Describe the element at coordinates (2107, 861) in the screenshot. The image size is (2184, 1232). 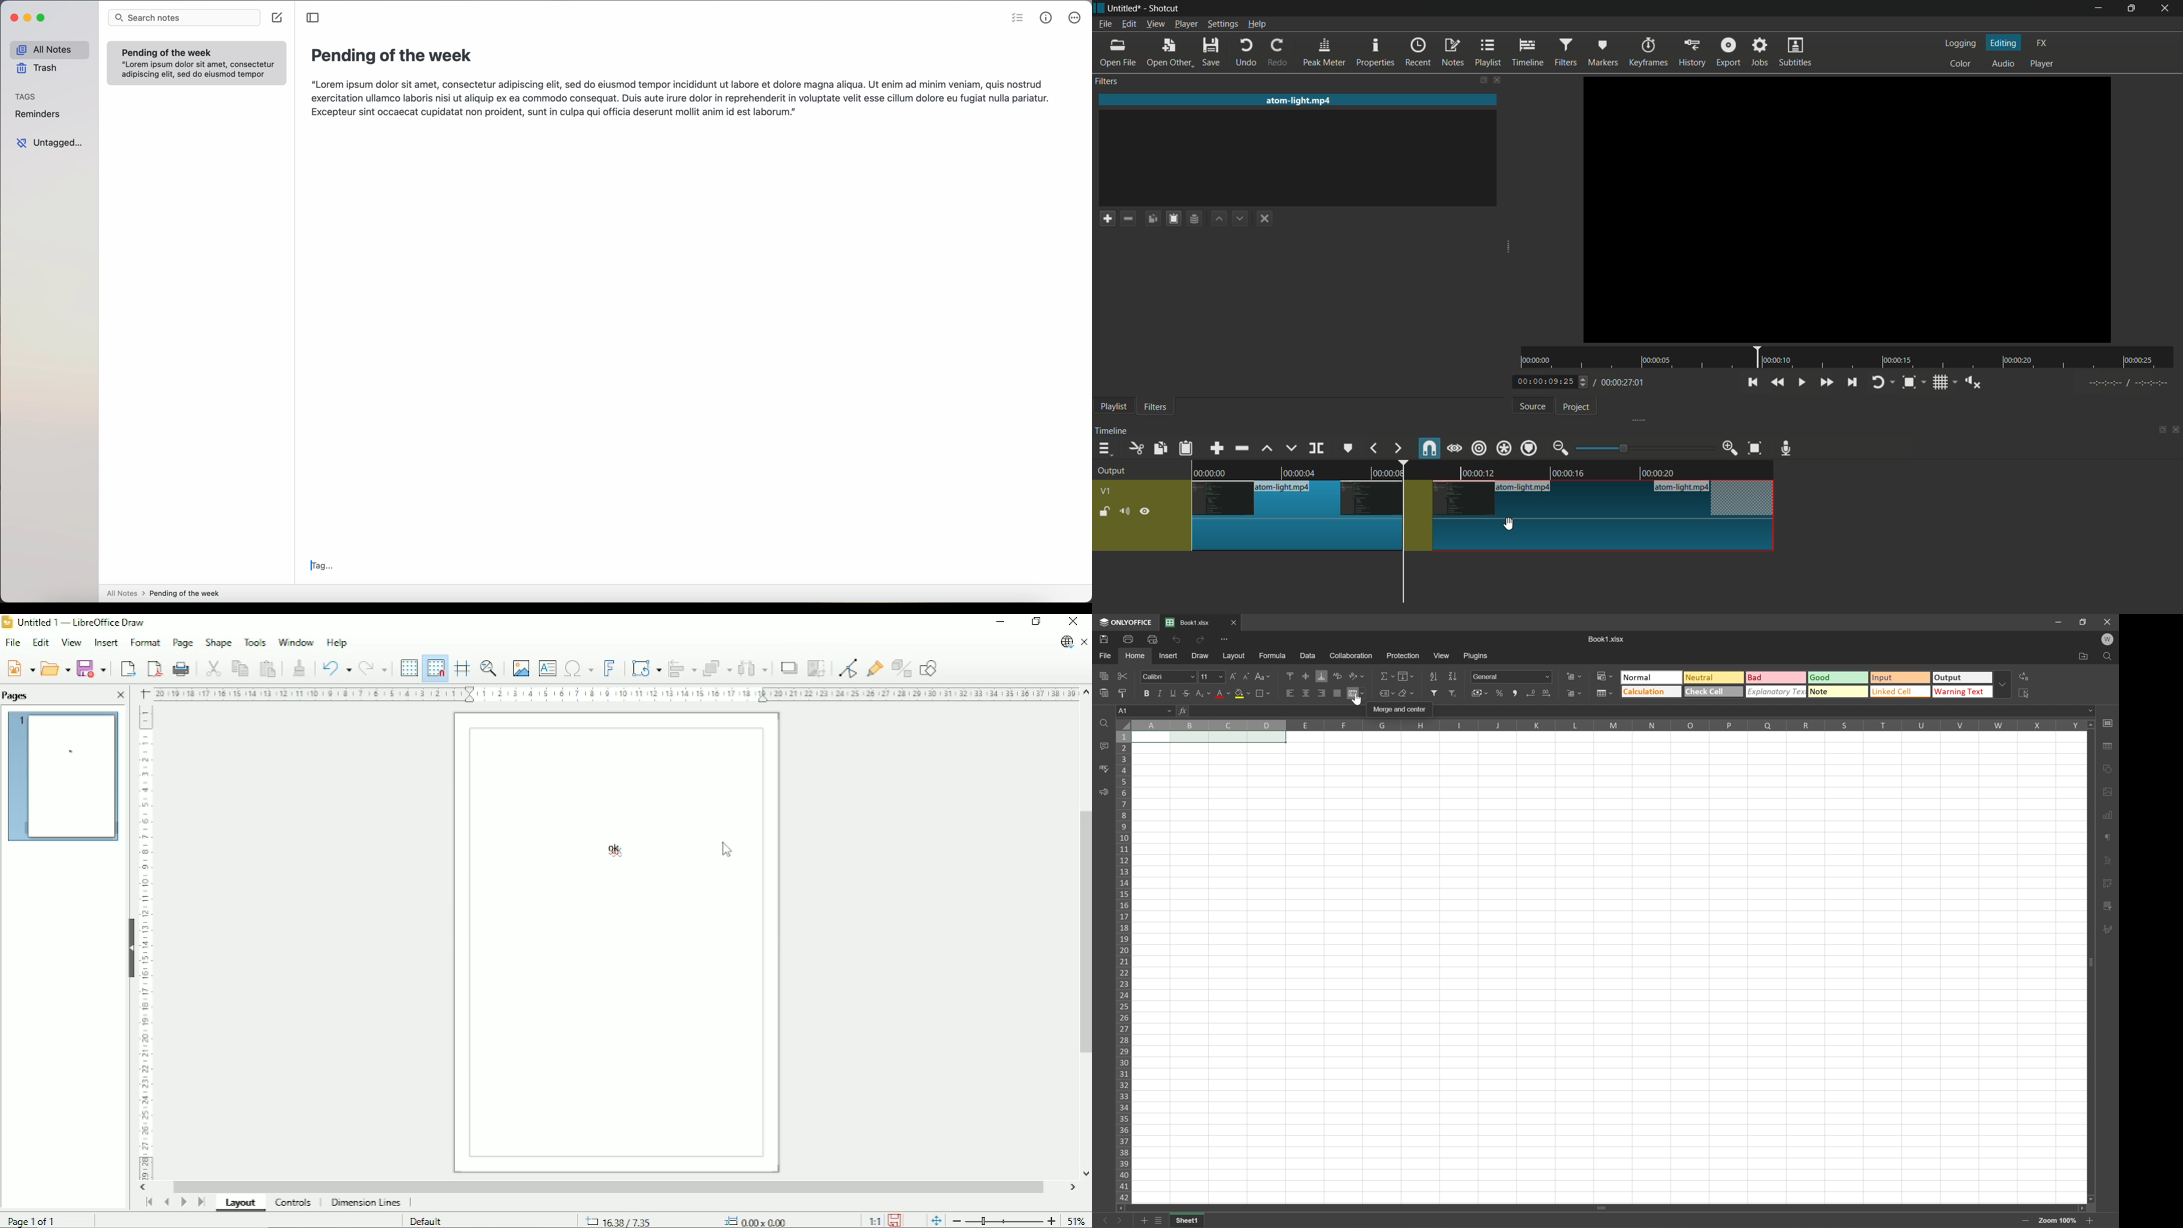
I see `Text art settings` at that location.